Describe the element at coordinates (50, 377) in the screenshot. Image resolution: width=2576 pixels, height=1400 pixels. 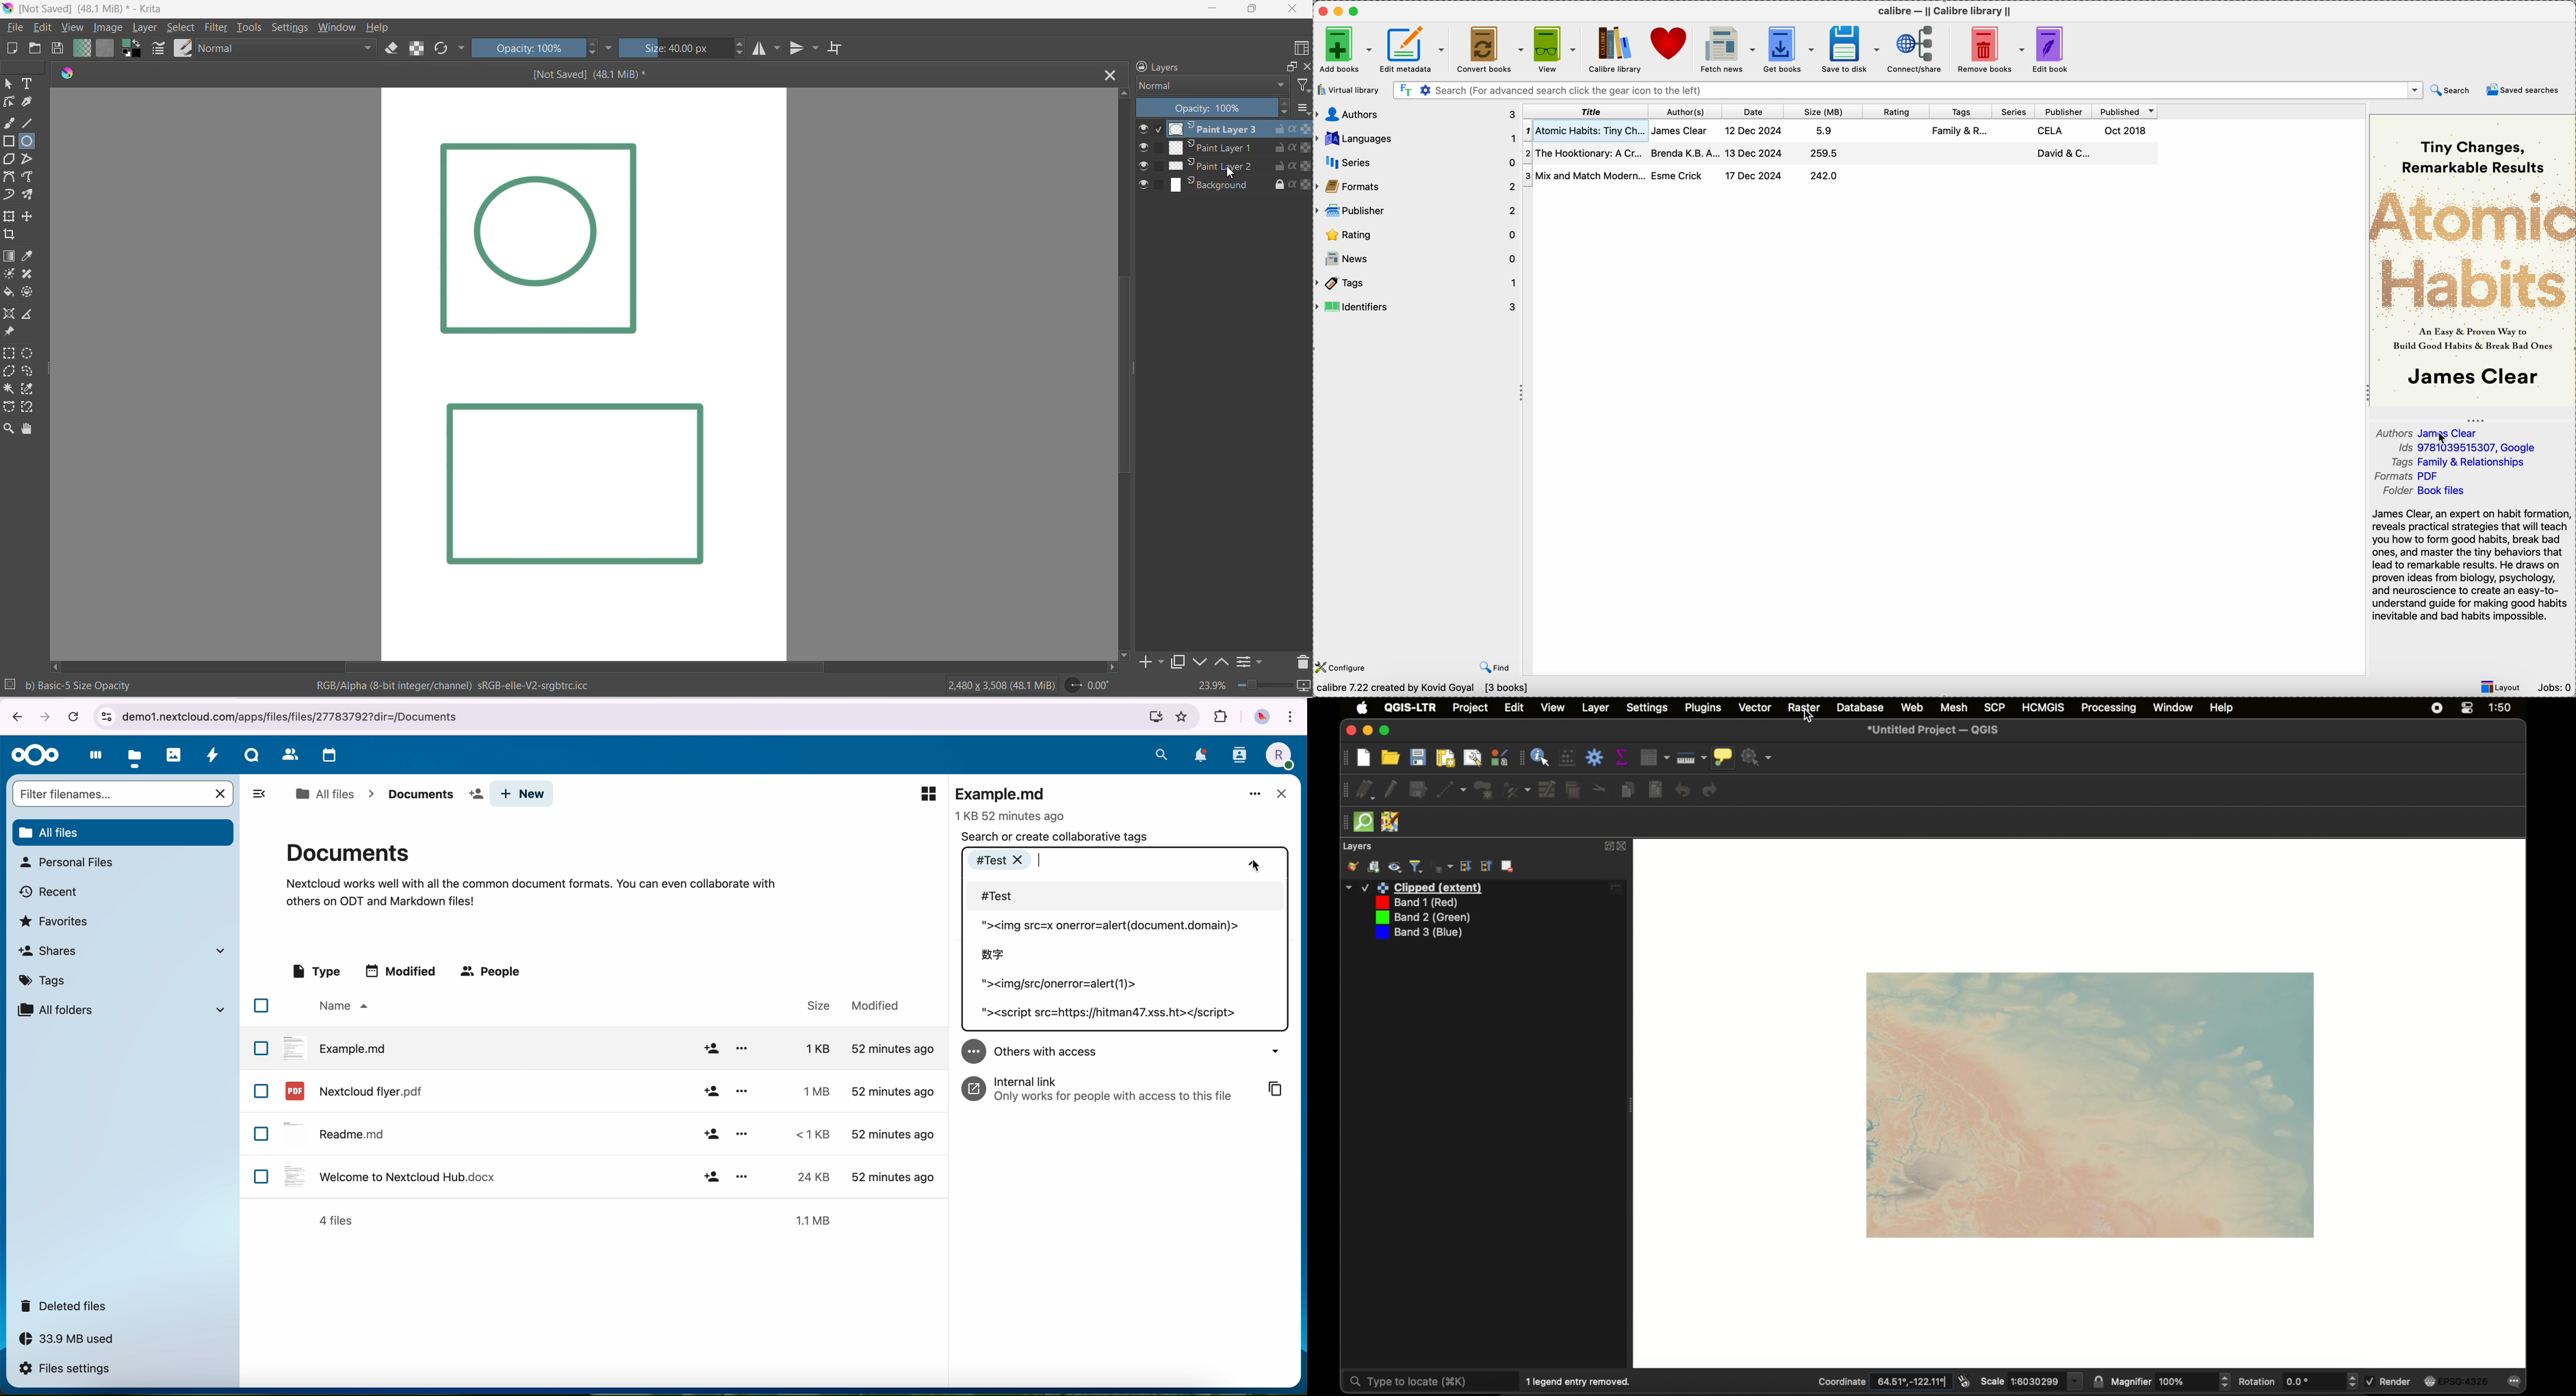
I see `resize` at that location.